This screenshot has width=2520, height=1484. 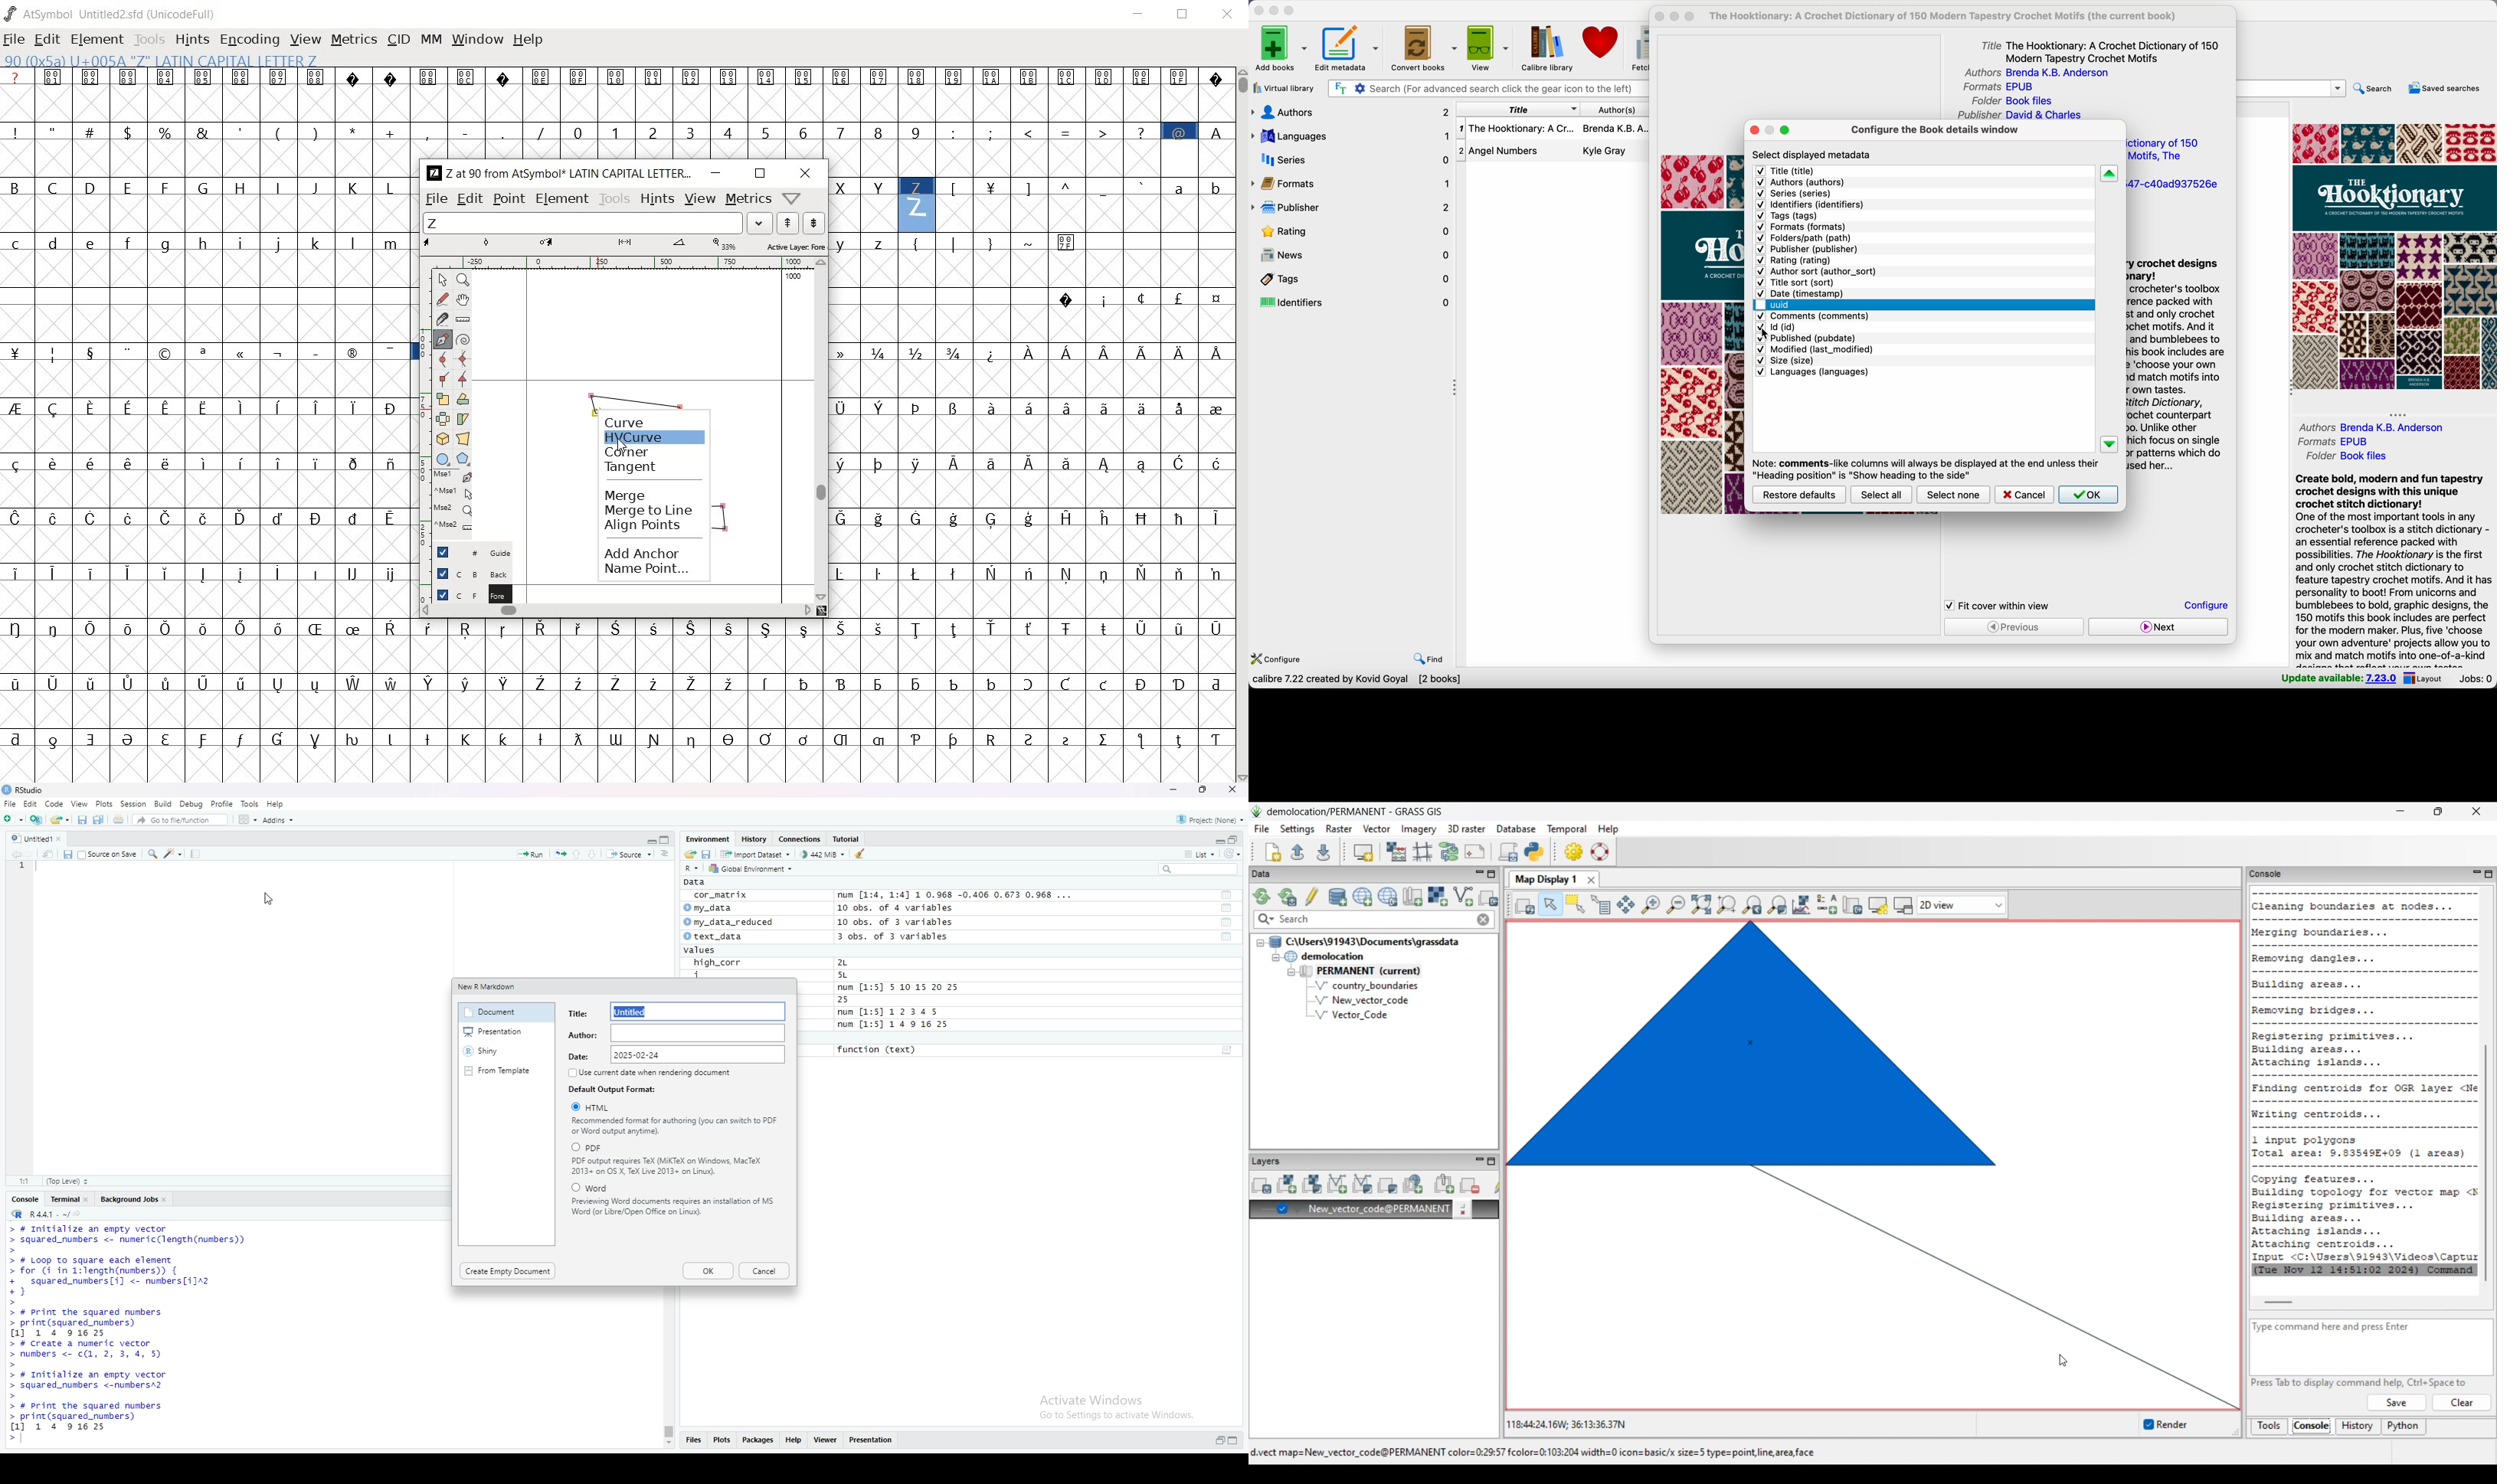 What do you see at coordinates (693, 1441) in the screenshot?
I see `Filles` at bounding box center [693, 1441].